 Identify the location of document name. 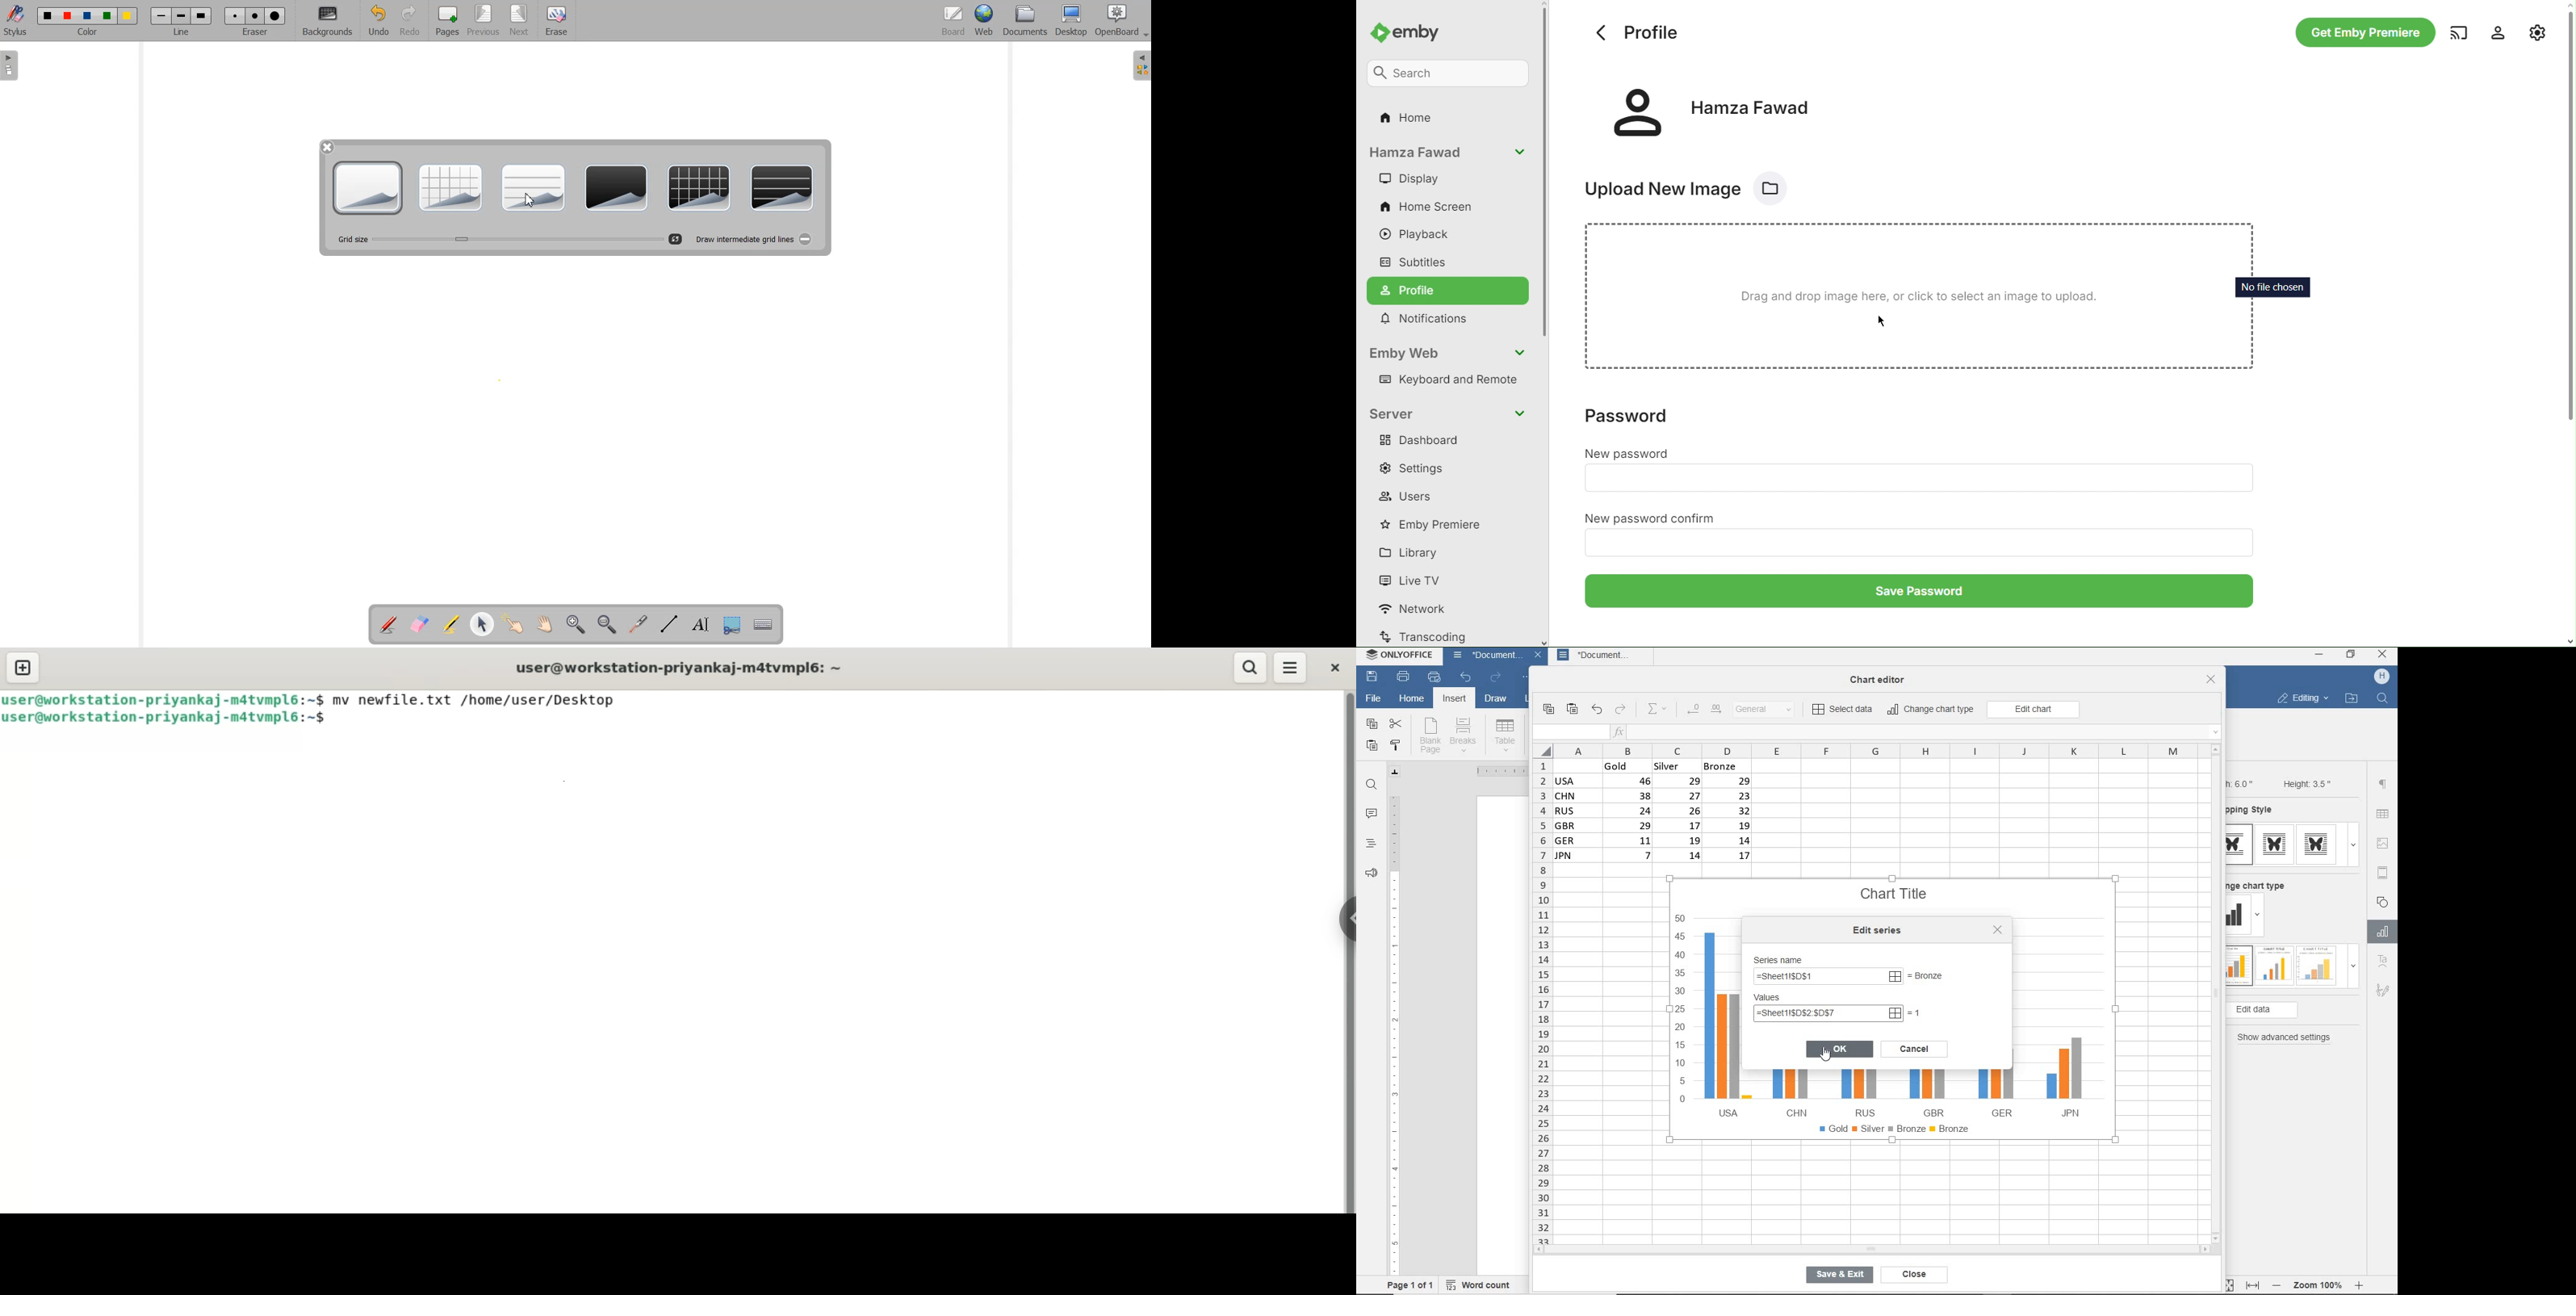
(1484, 657).